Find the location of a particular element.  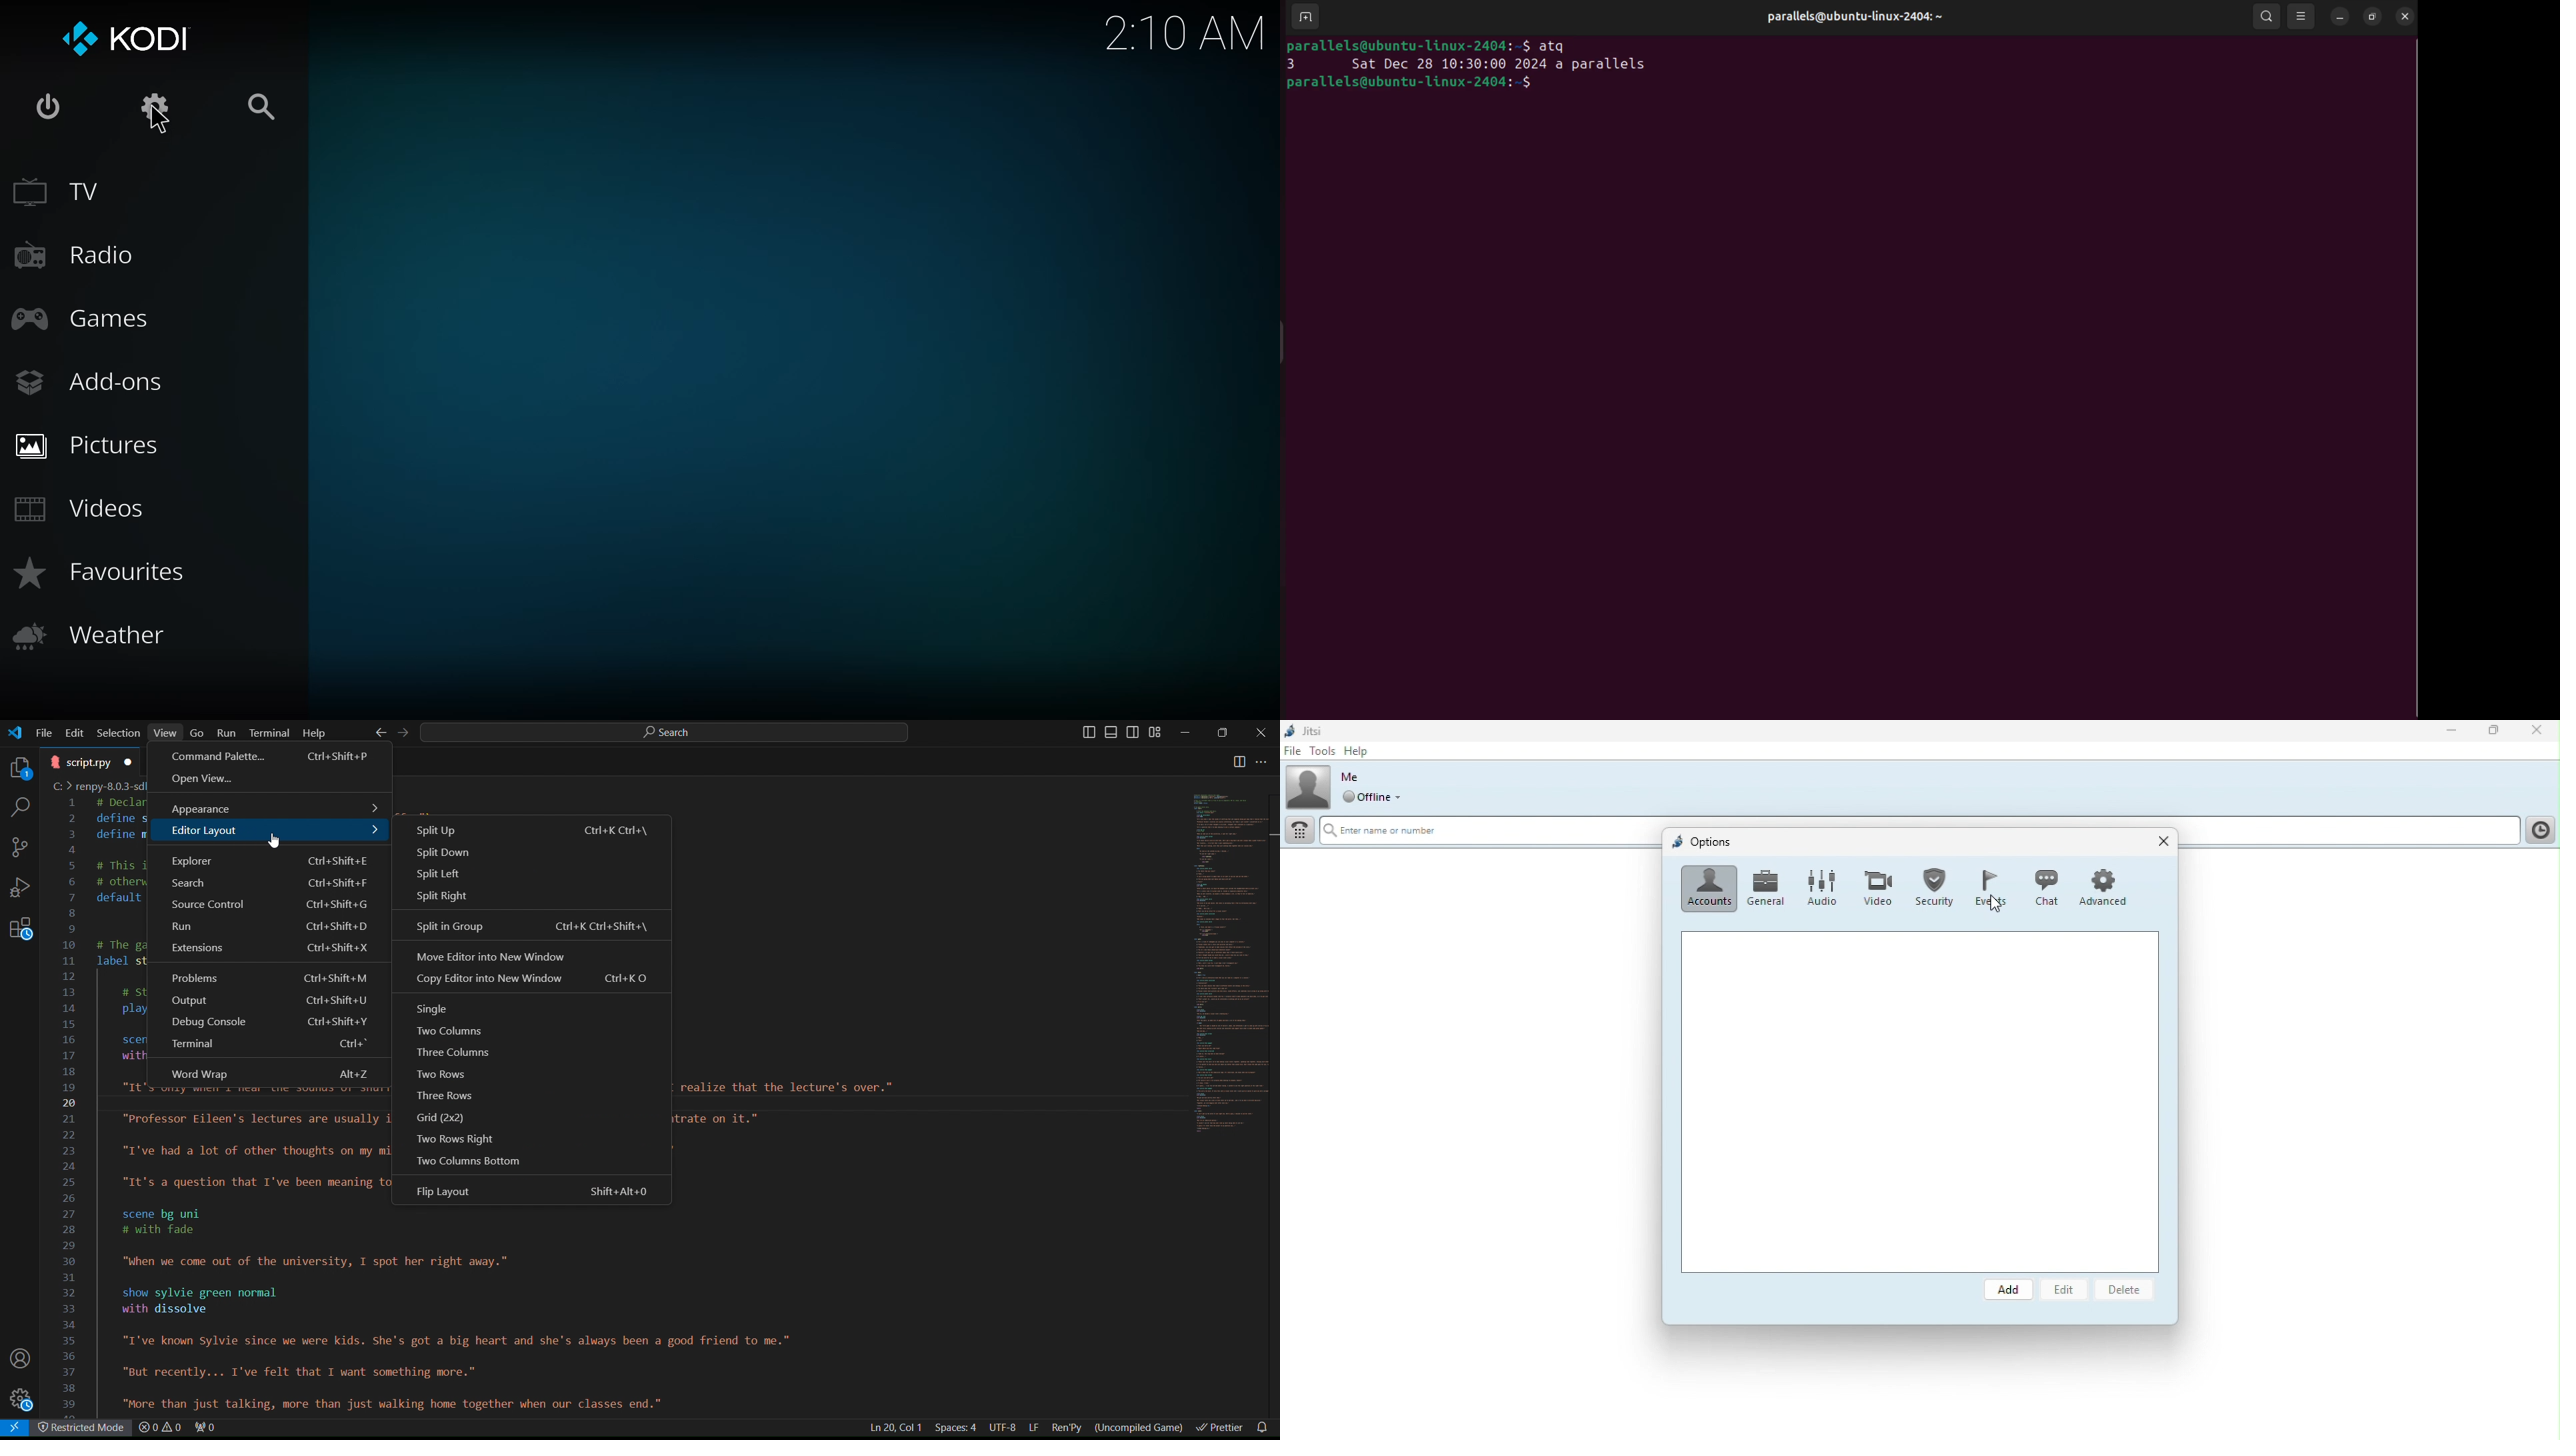

Toggle Secondary Sidebar is located at coordinates (1135, 733).